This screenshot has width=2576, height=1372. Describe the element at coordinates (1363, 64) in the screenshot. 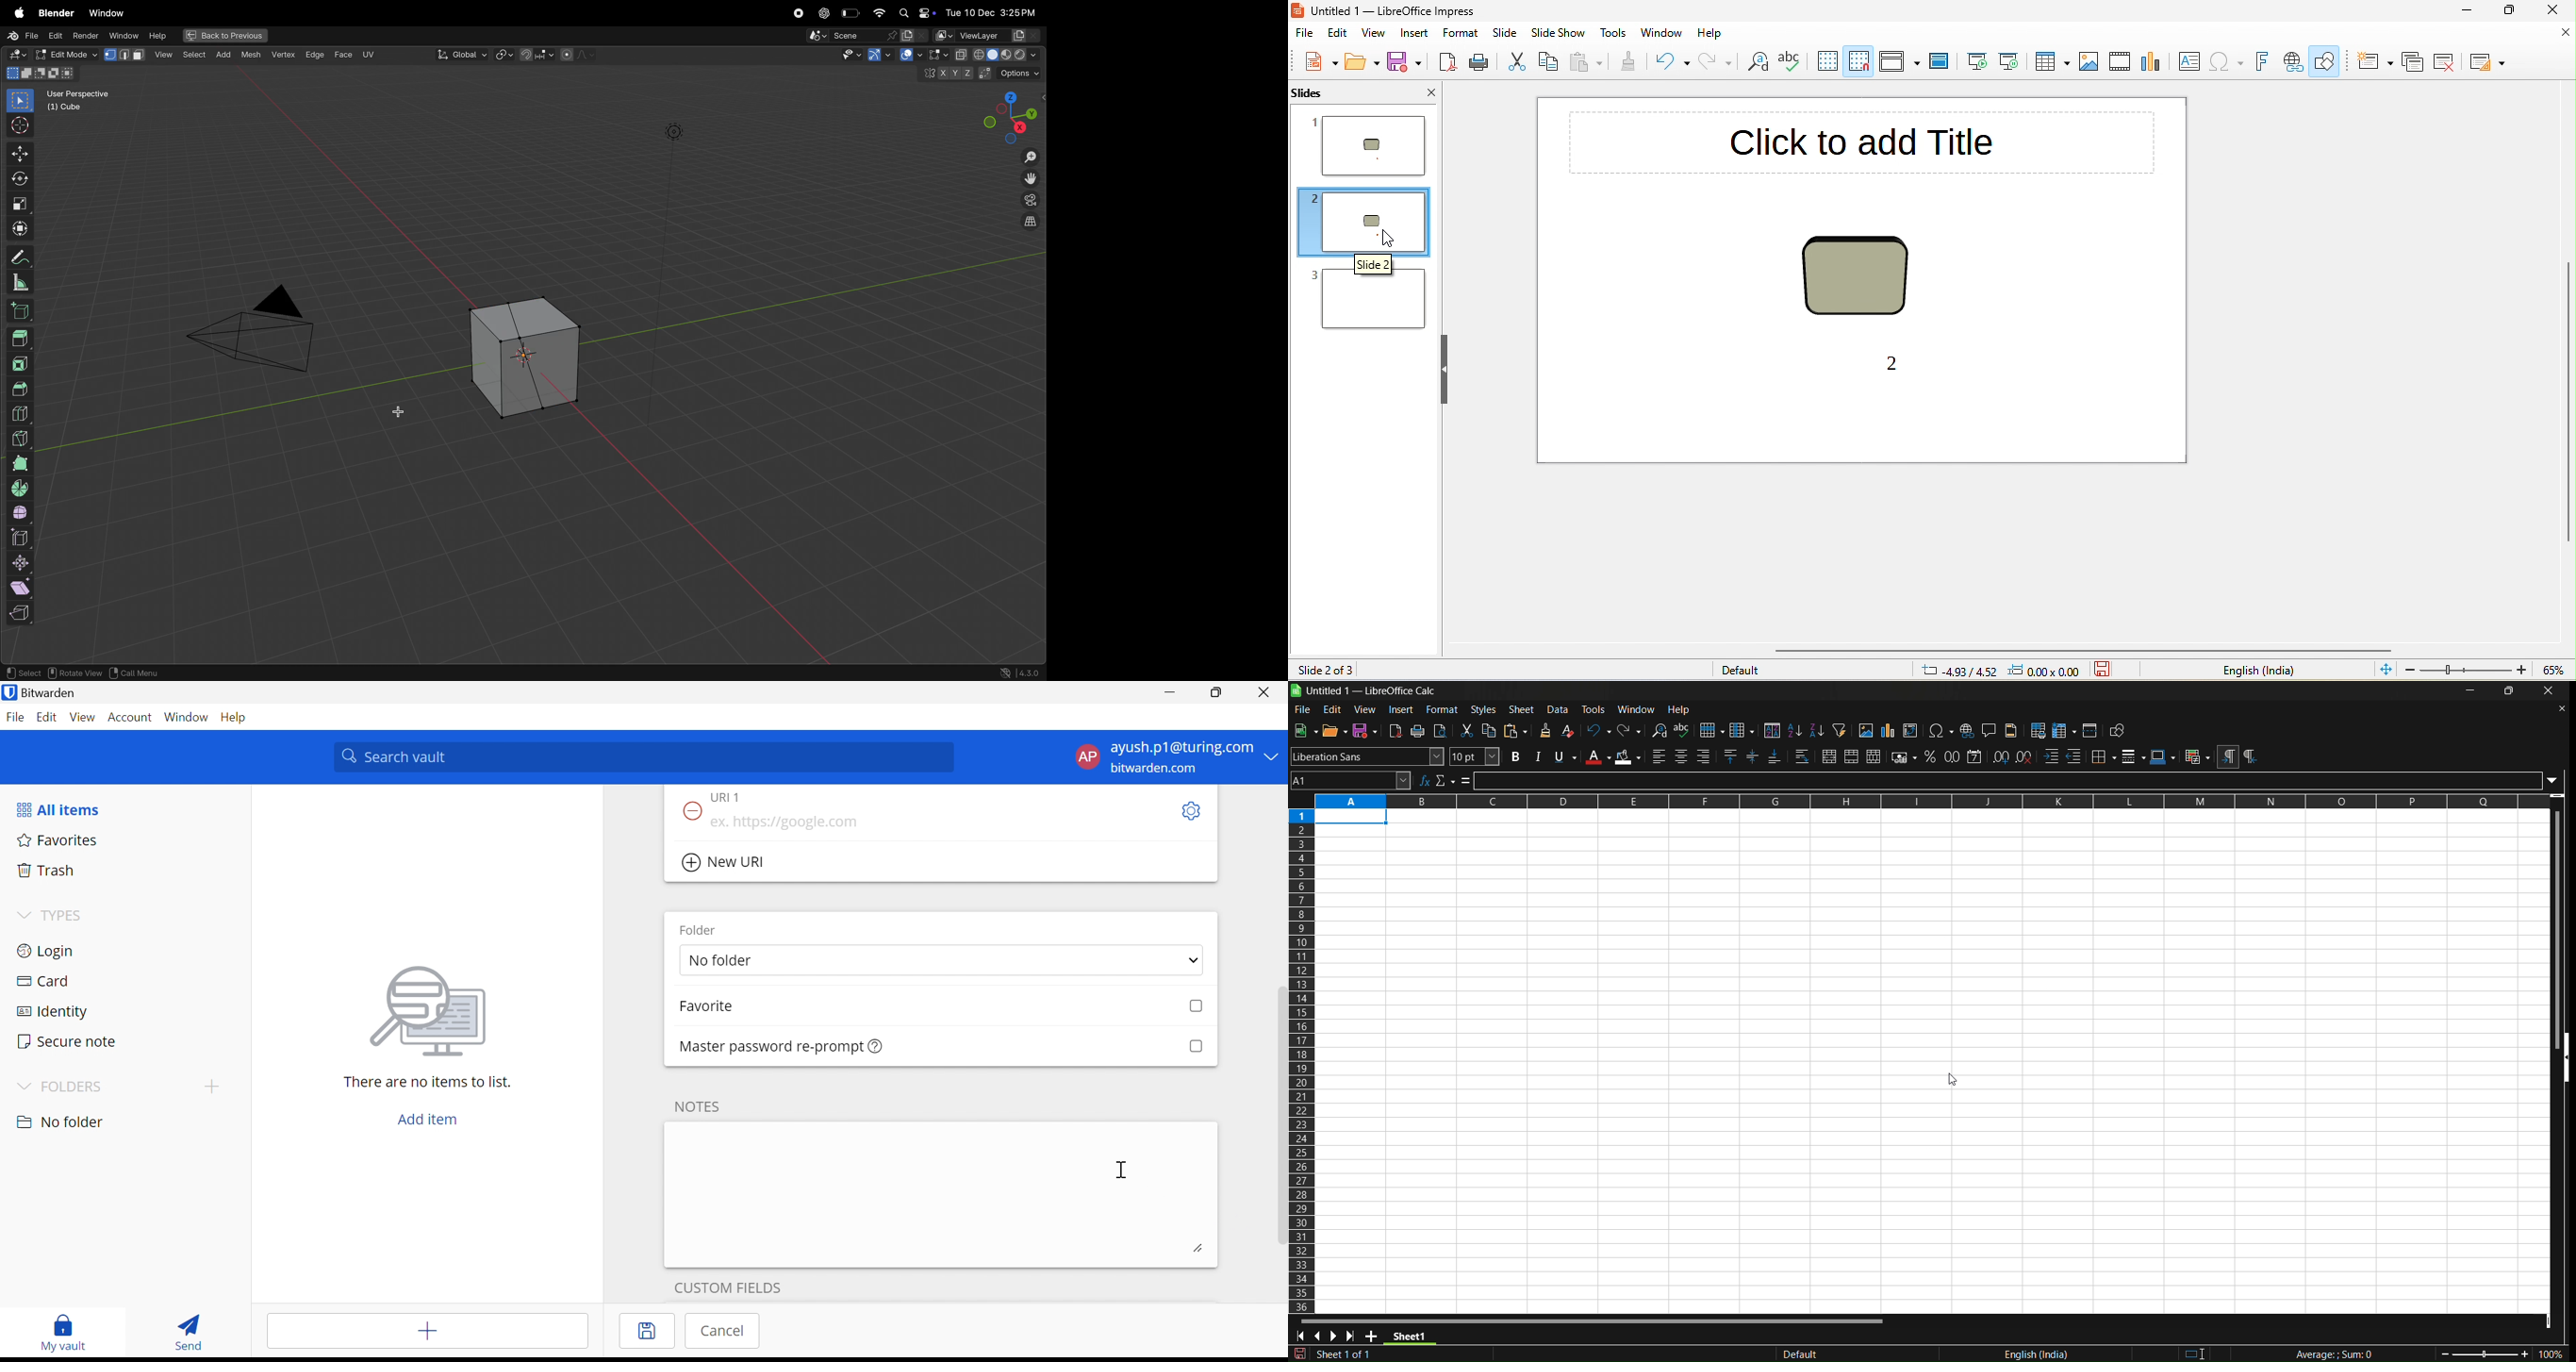

I see `open` at that location.